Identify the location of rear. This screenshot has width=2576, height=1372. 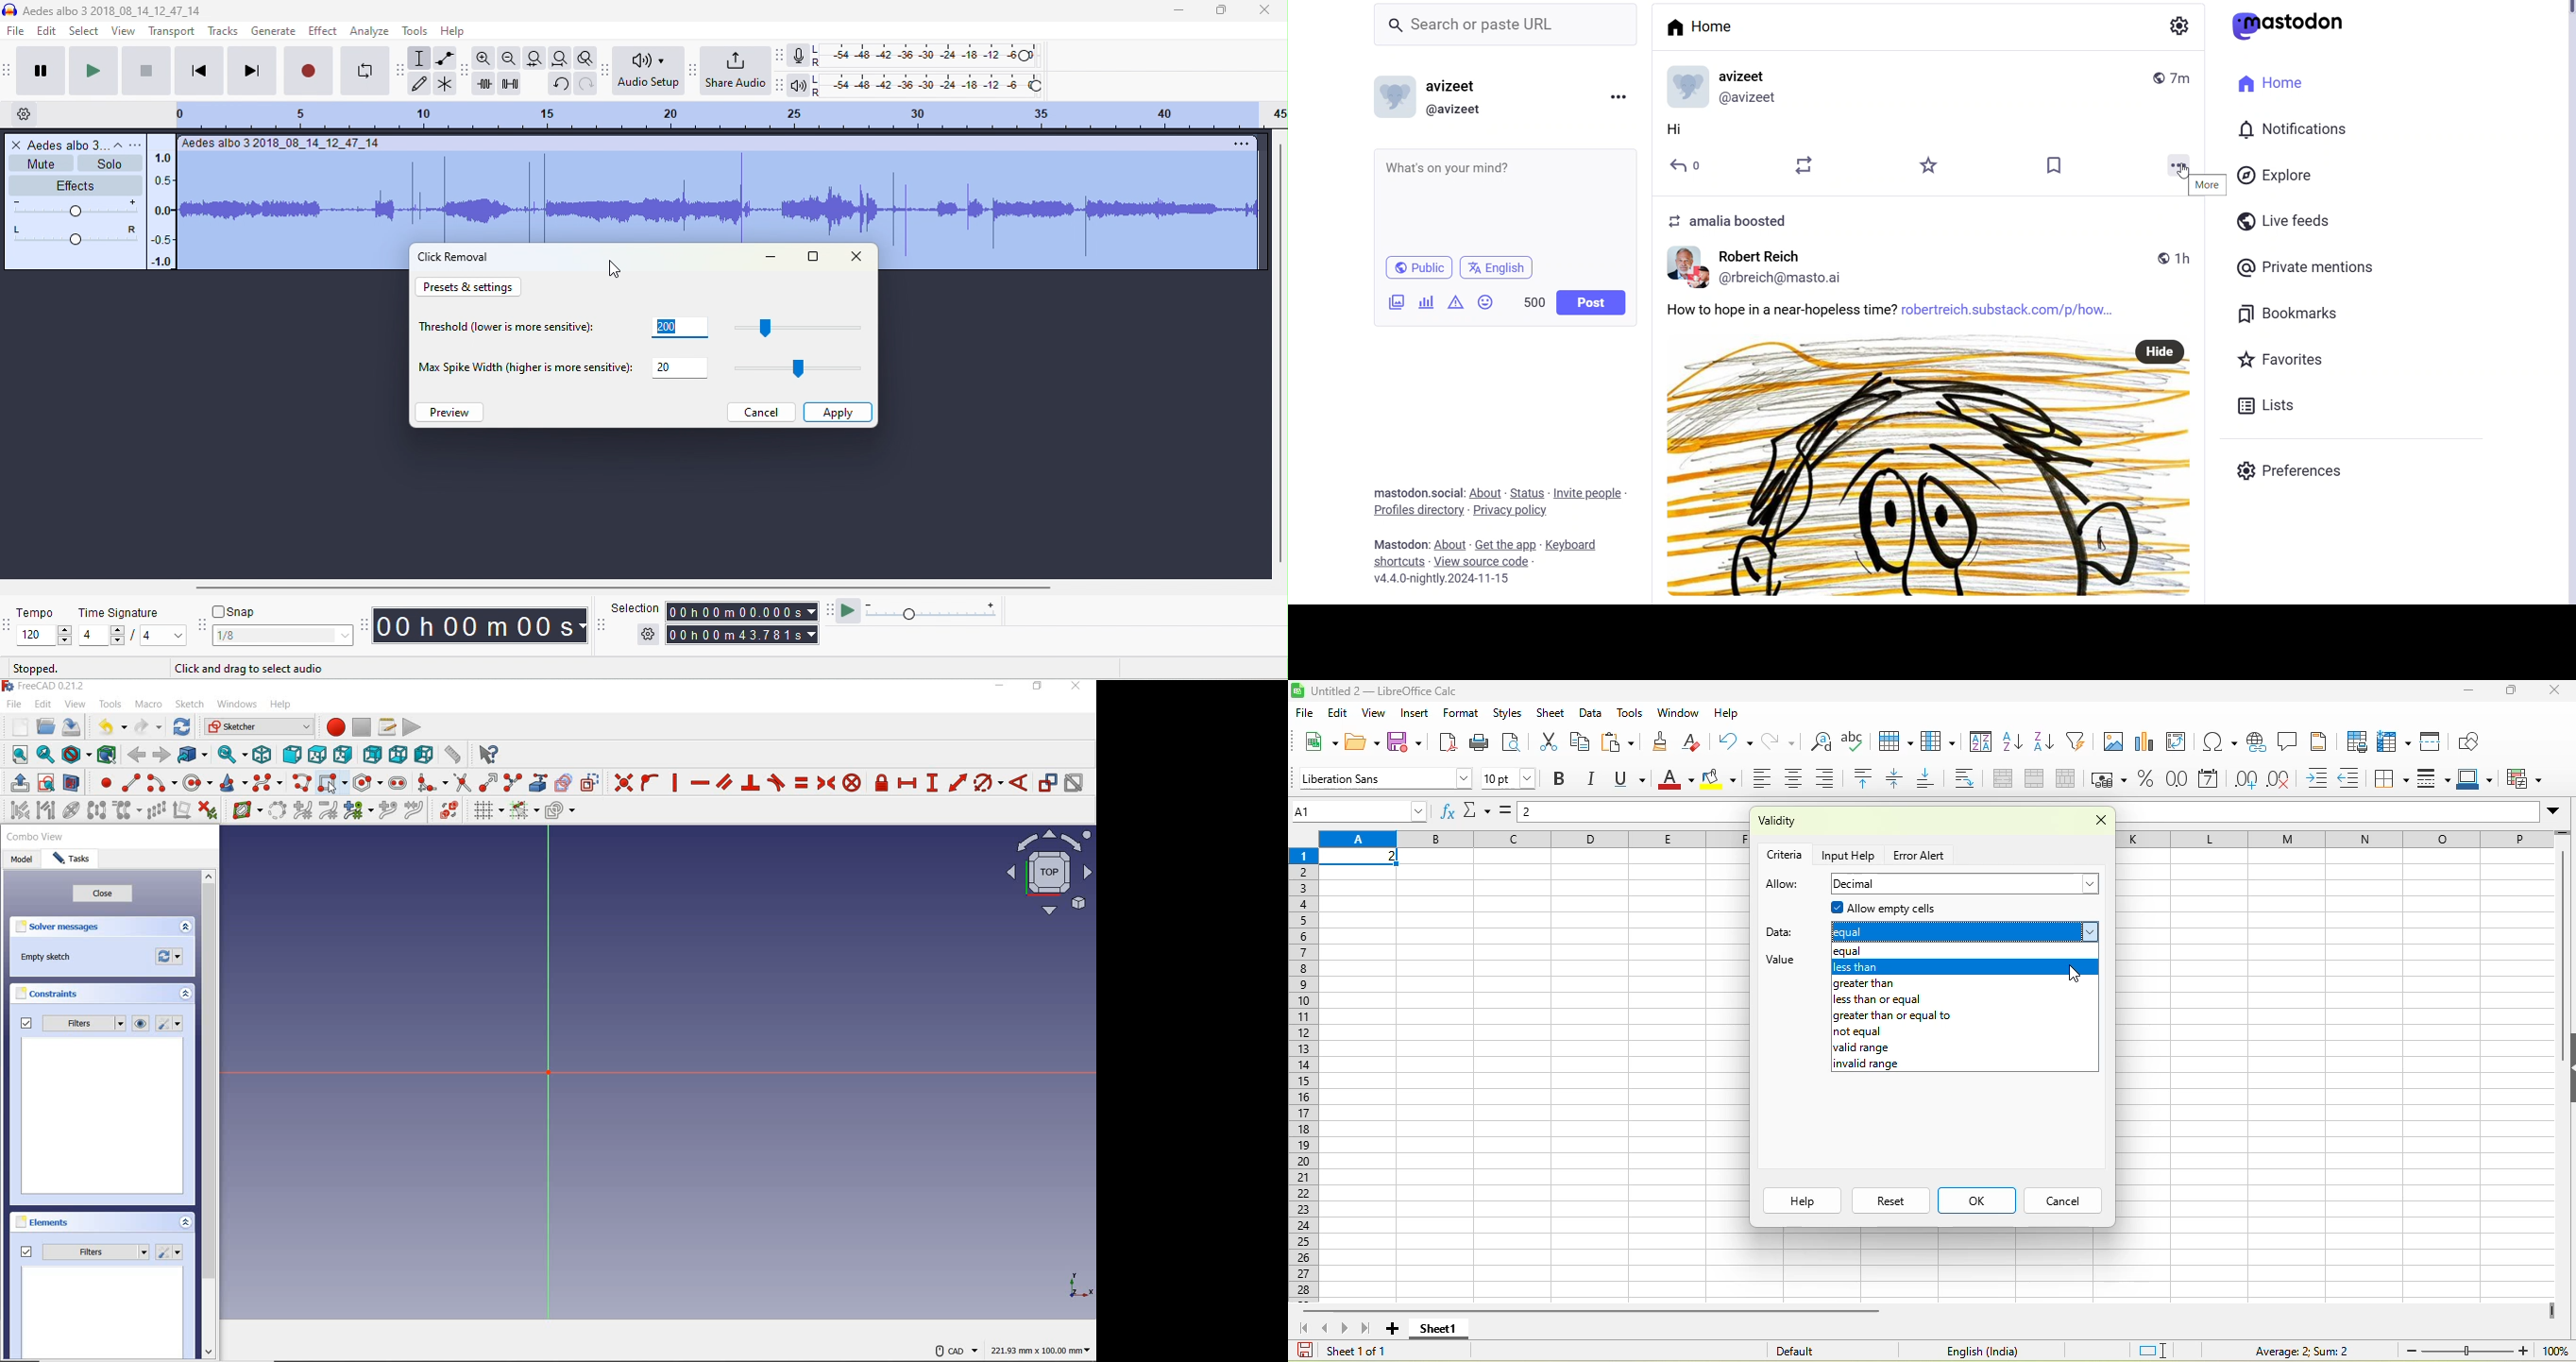
(372, 755).